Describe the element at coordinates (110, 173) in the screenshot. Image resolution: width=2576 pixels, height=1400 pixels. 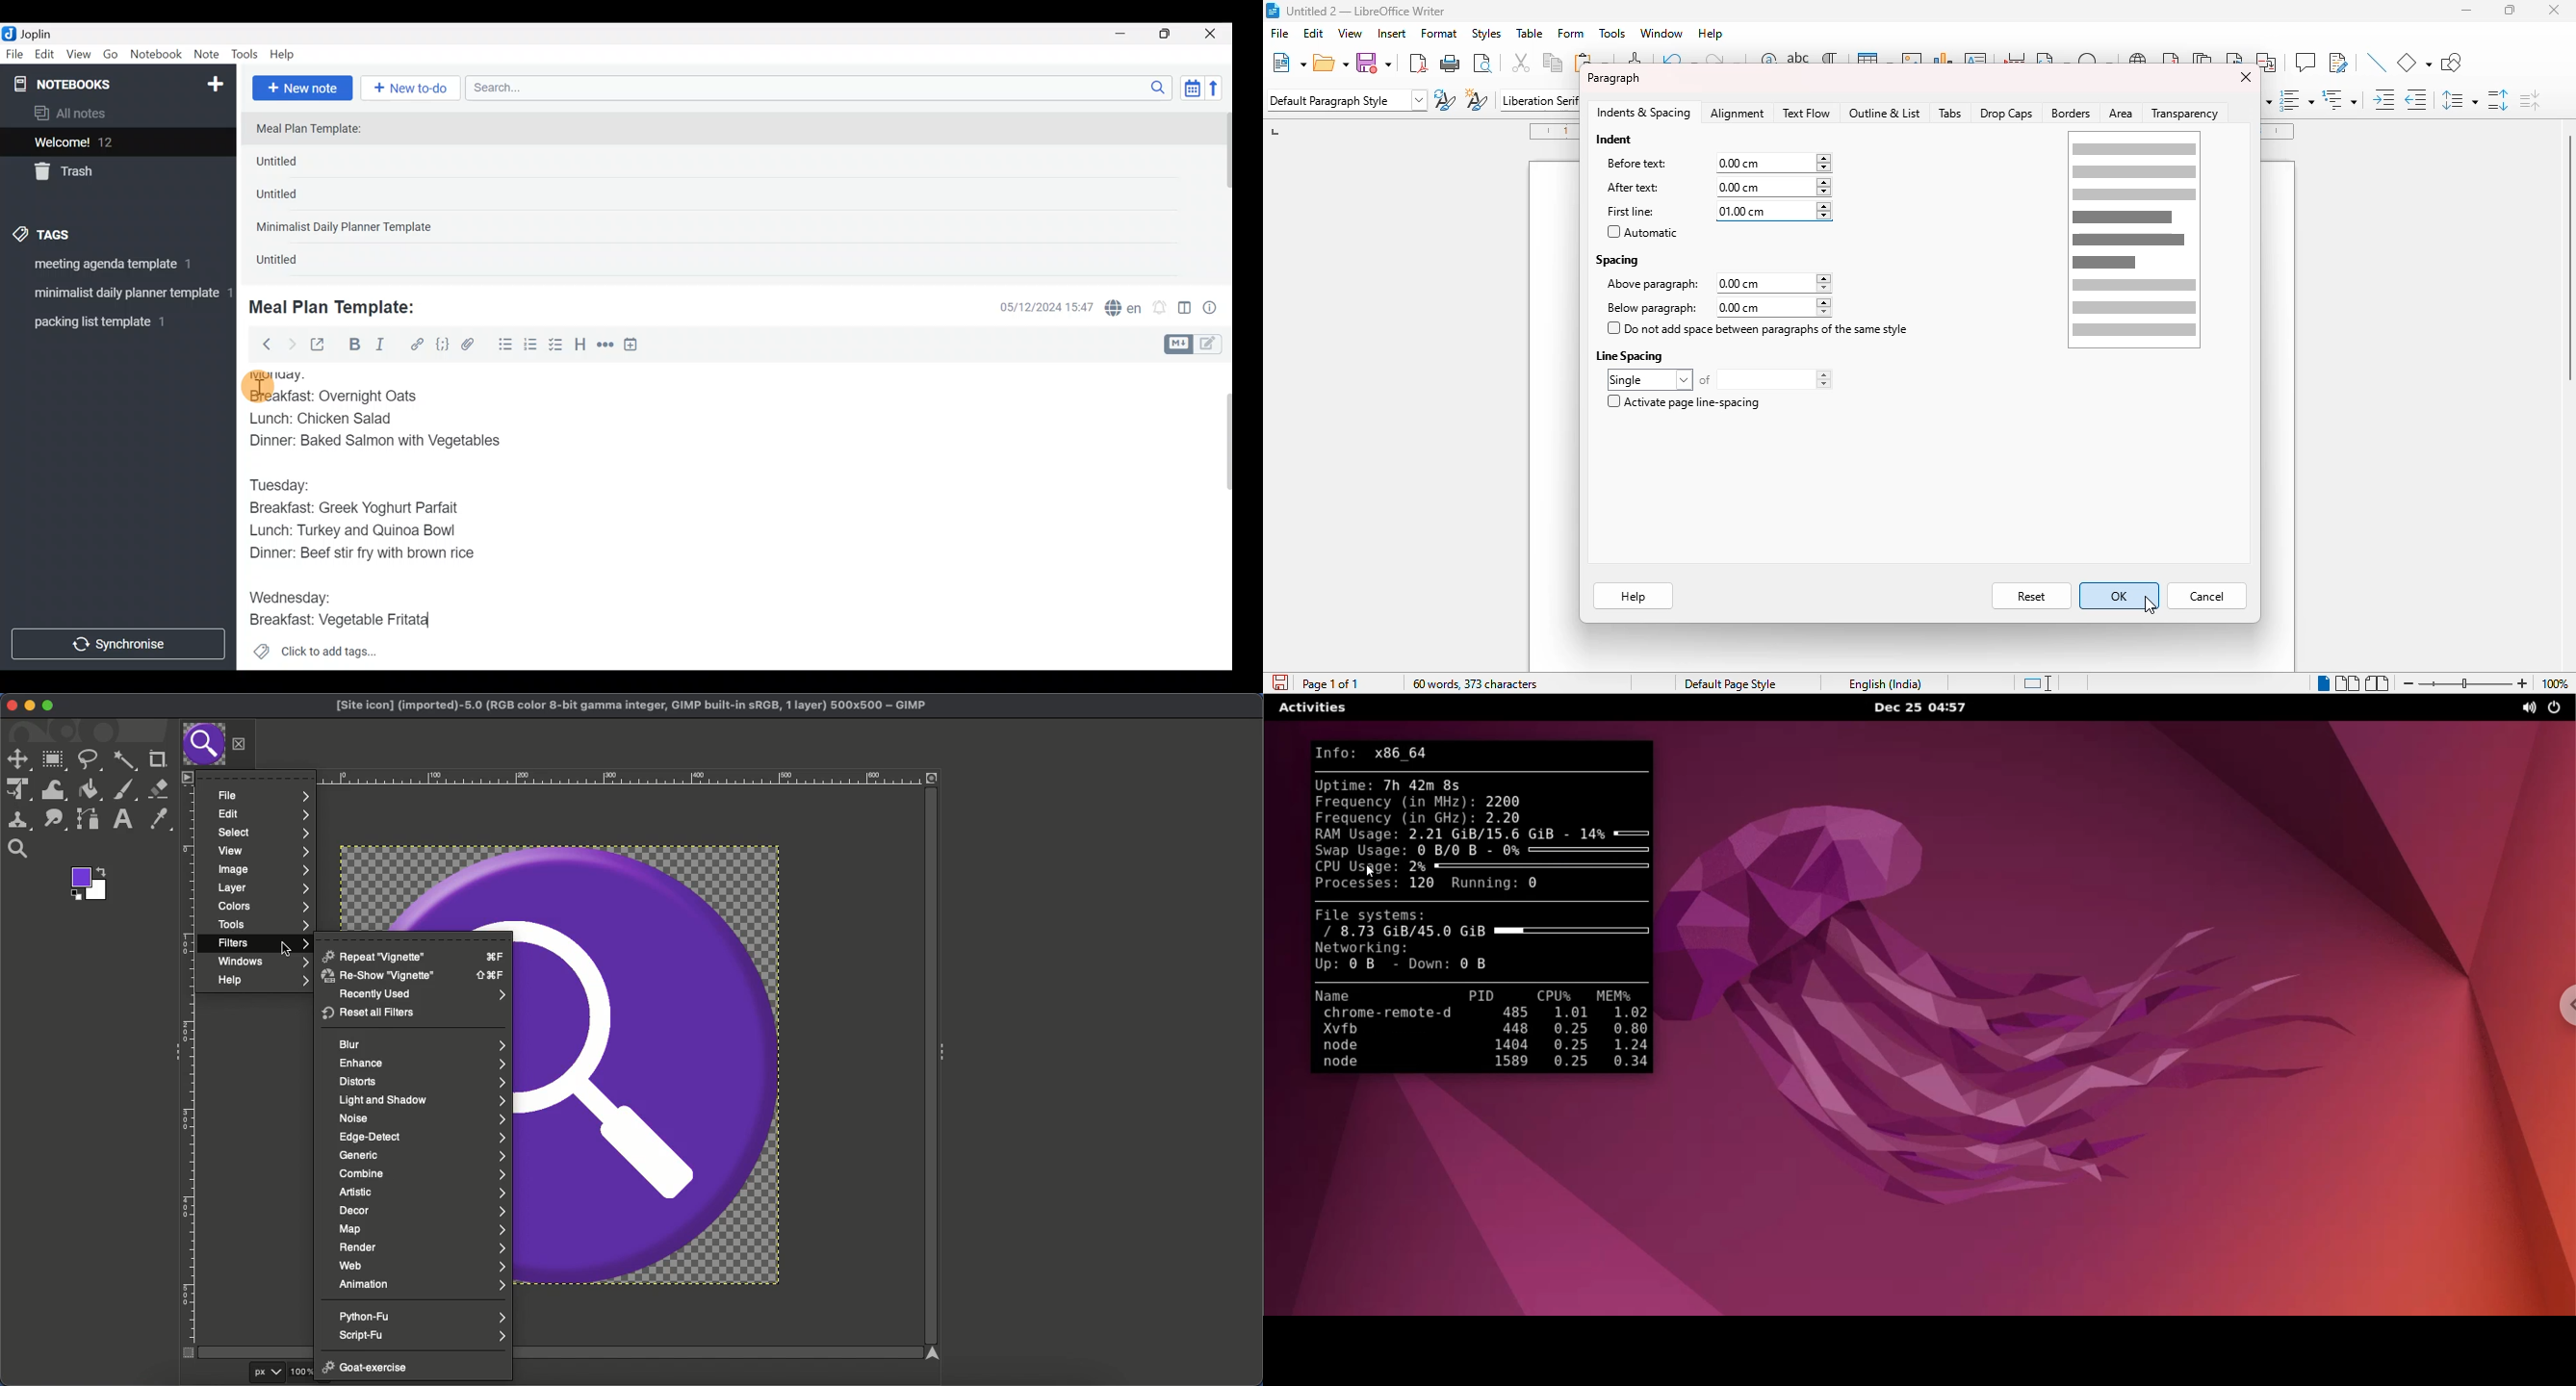
I see `Trash` at that location.